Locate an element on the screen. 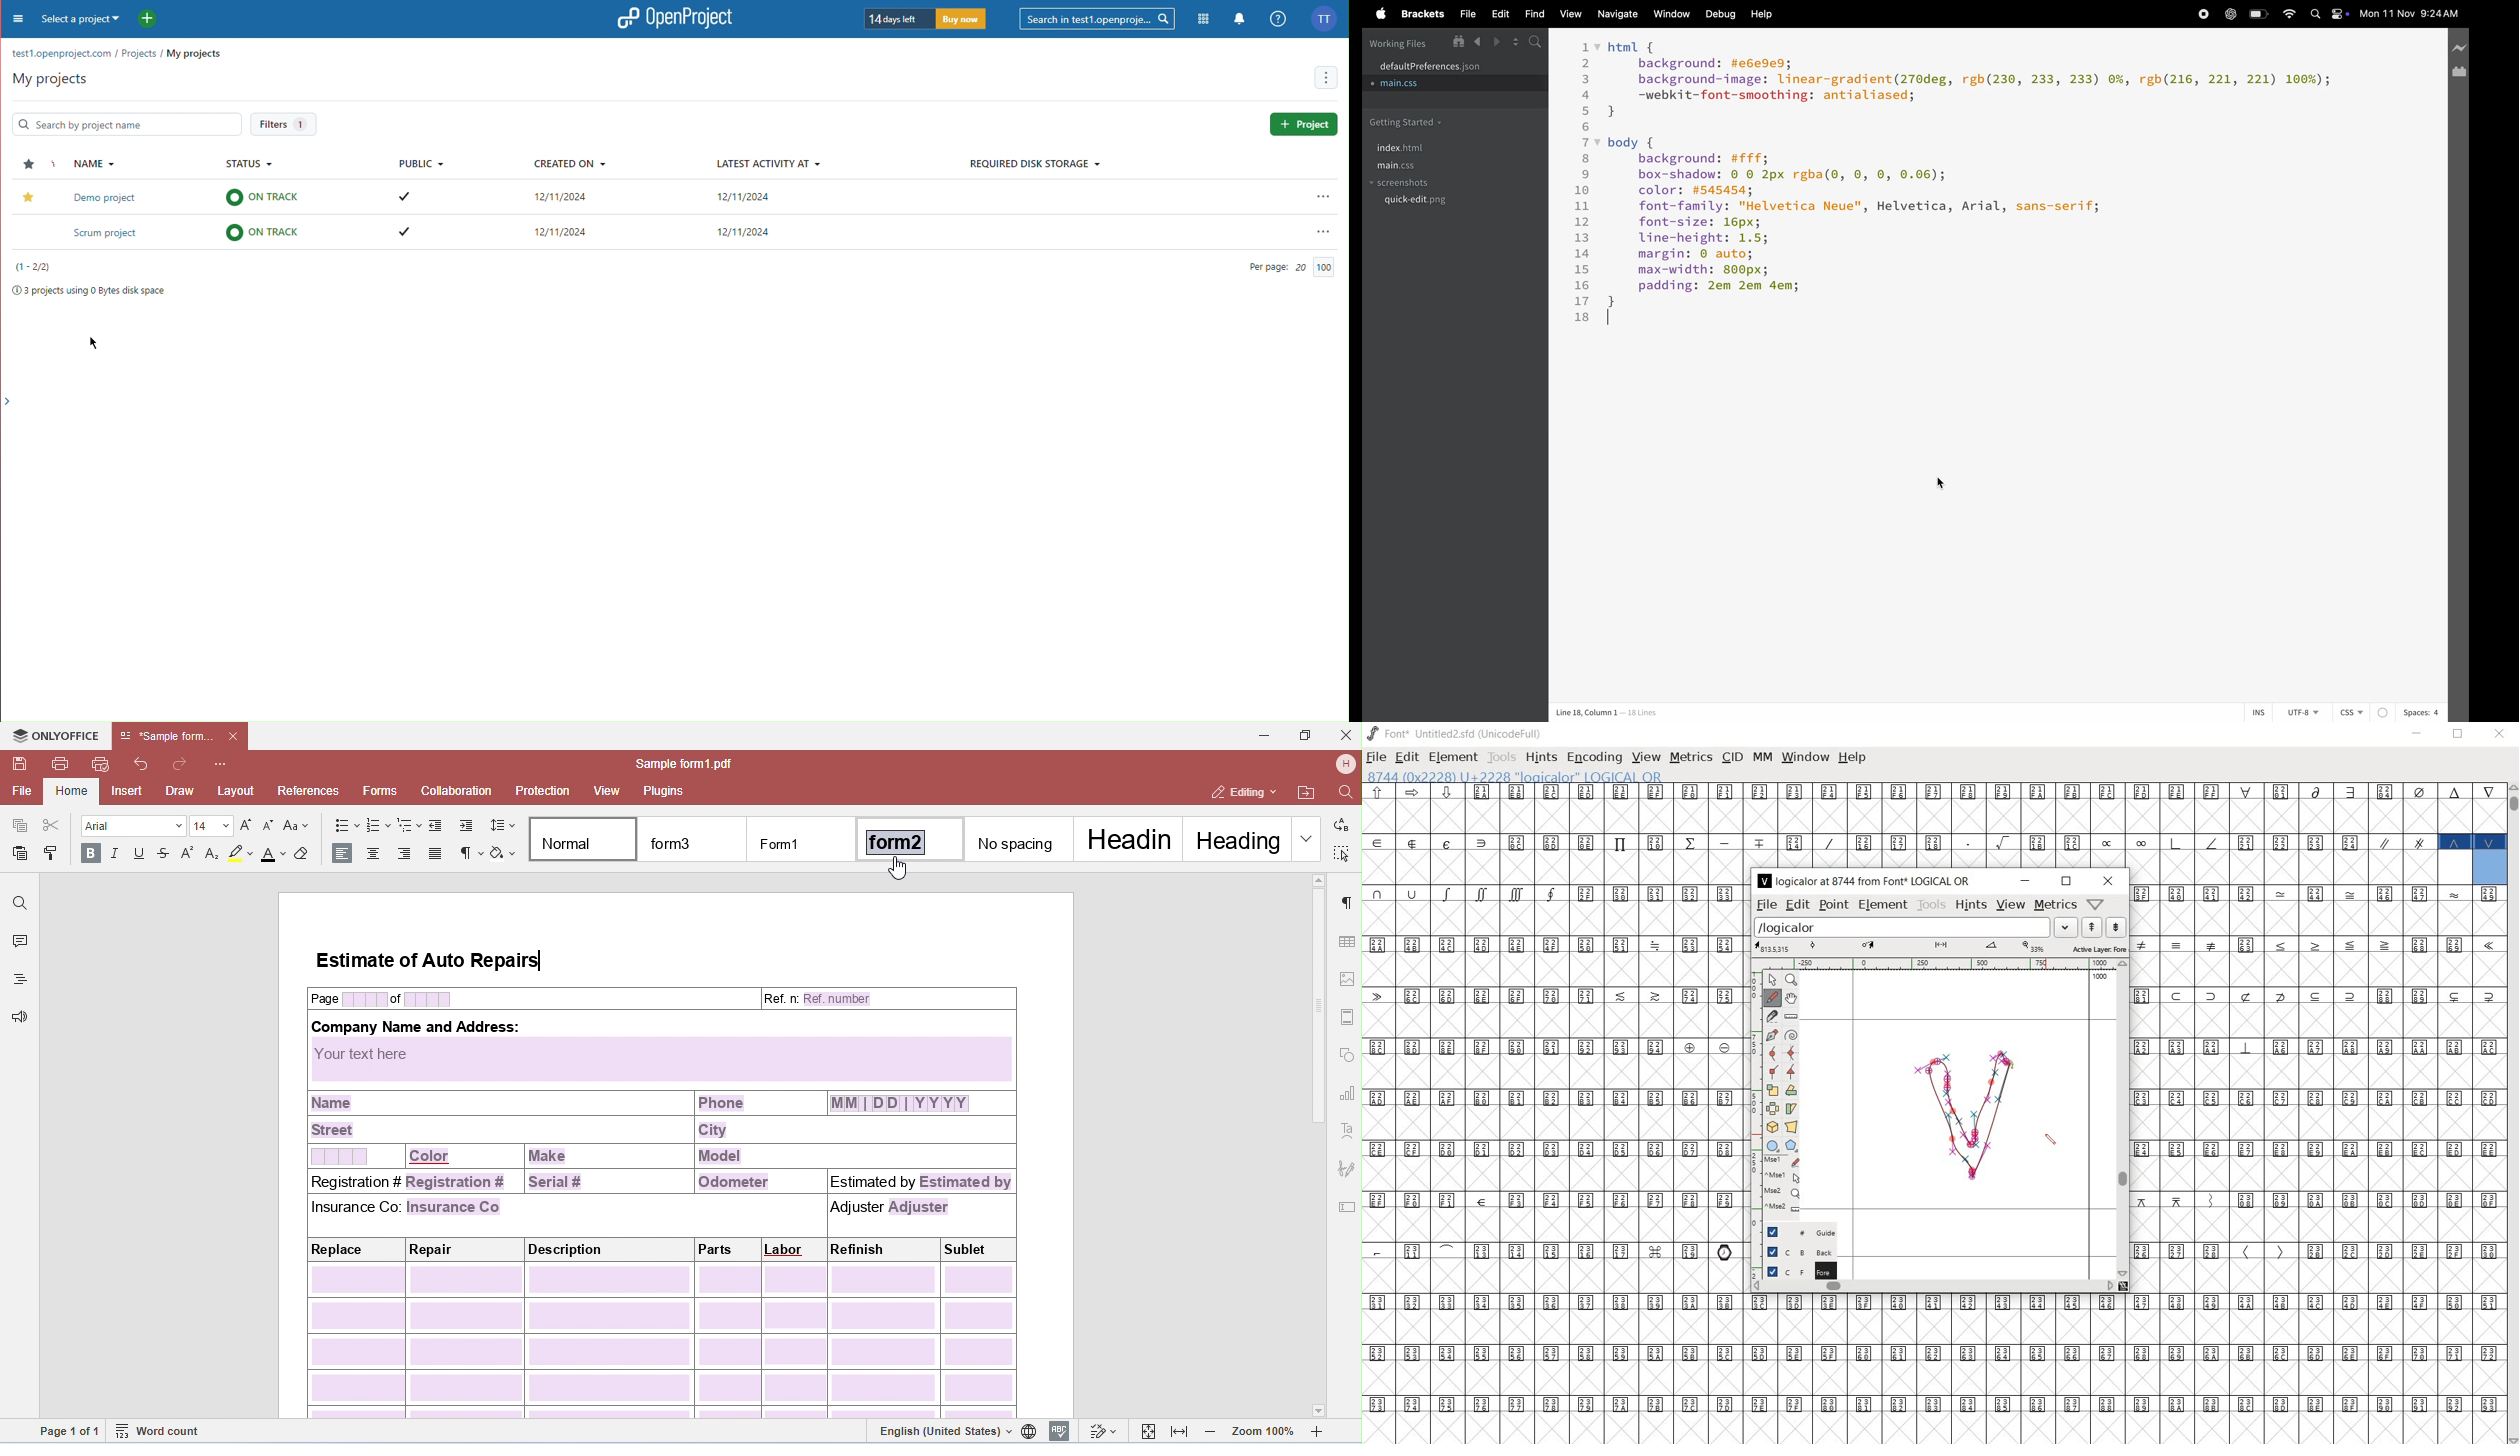 Image resolution: width=2520 pixels, height=1456 pixels. Public is located at coordinates (421, 164).